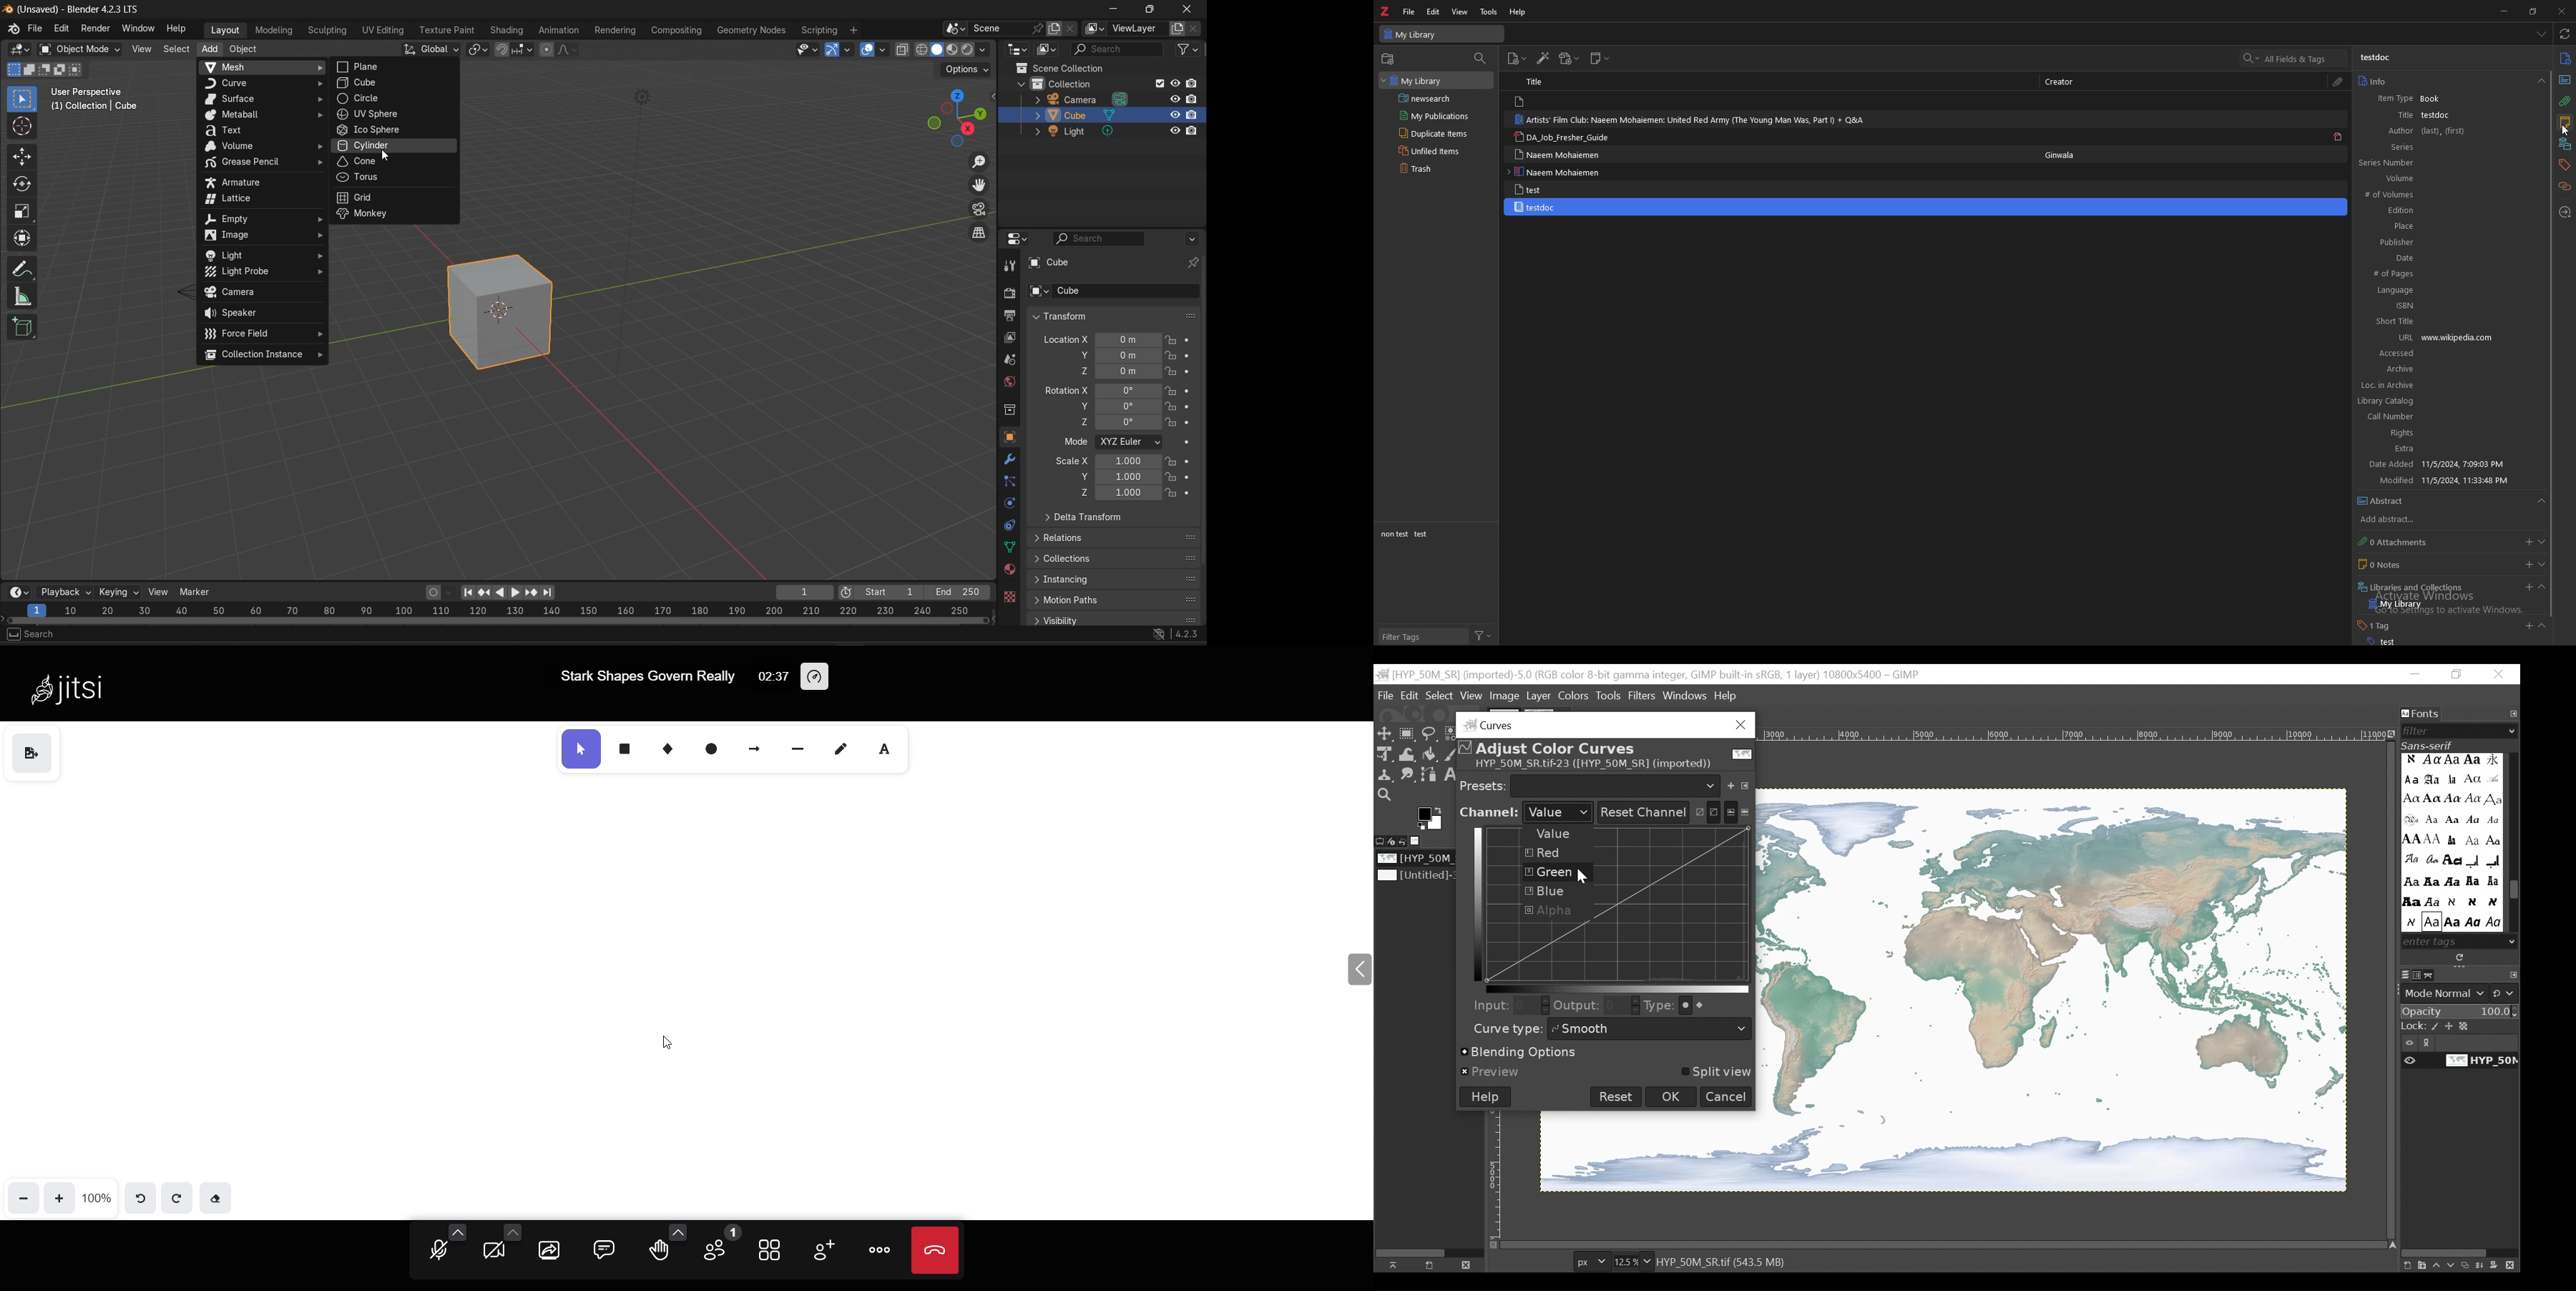  I want to click on grease pencil, so click(263, 163).